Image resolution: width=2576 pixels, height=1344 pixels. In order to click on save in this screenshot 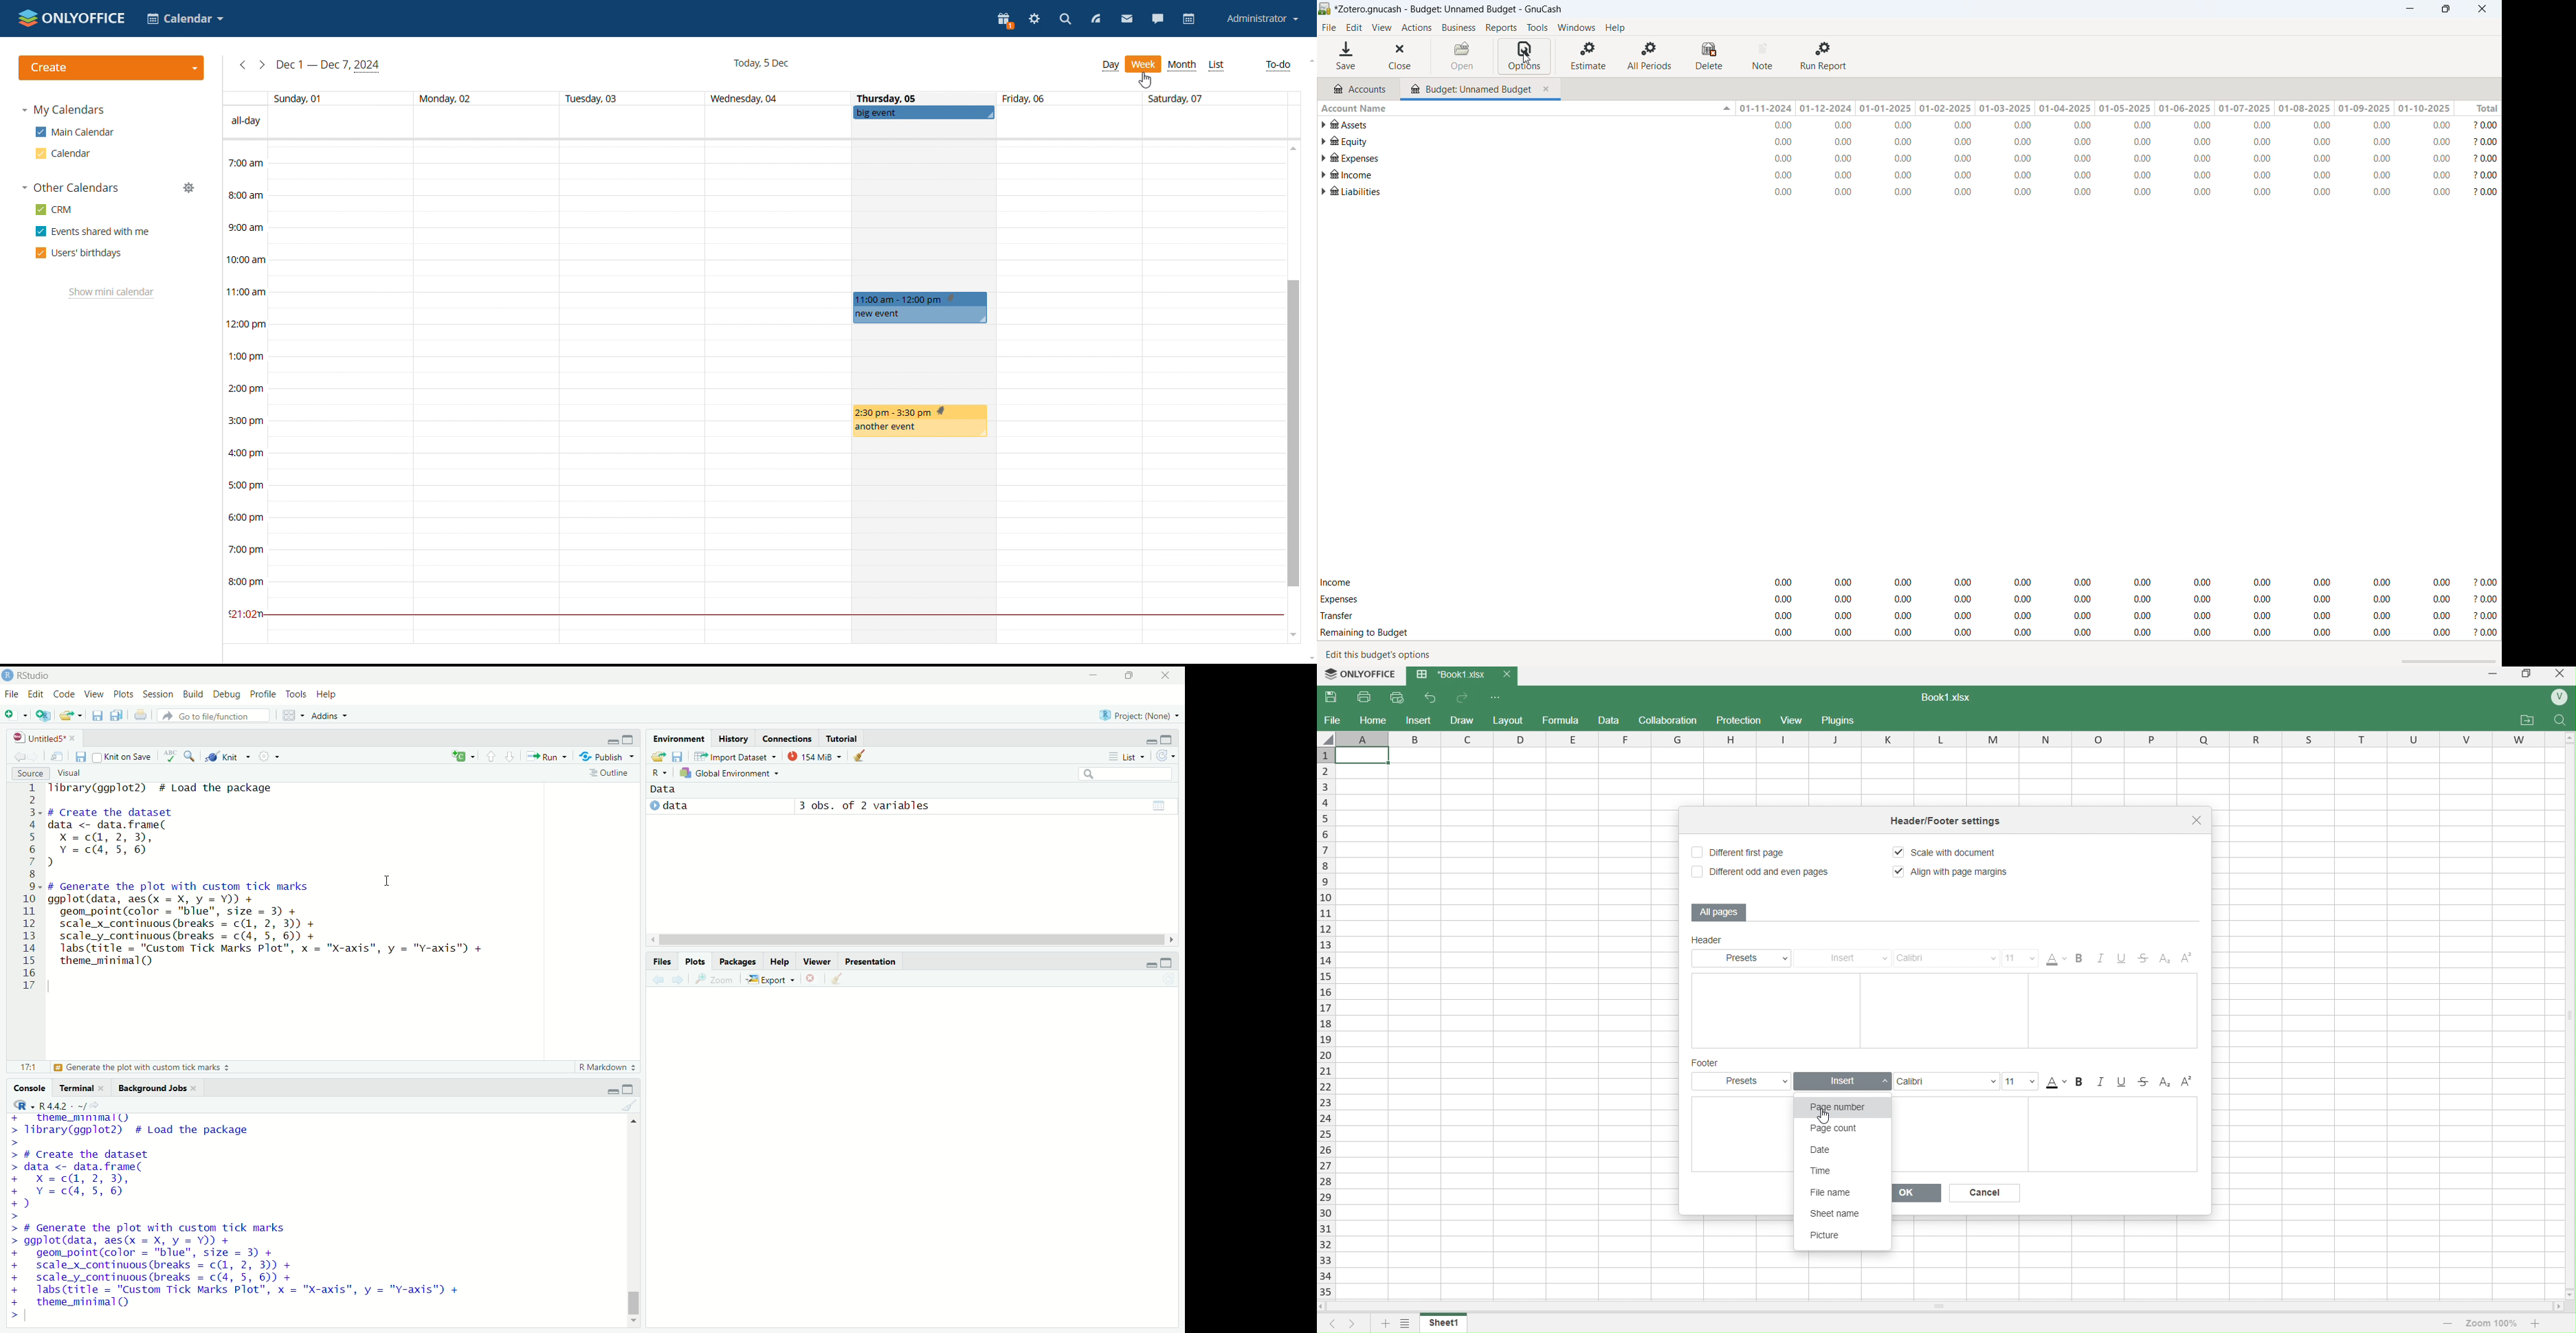, I will do `click(1335, 697)`.